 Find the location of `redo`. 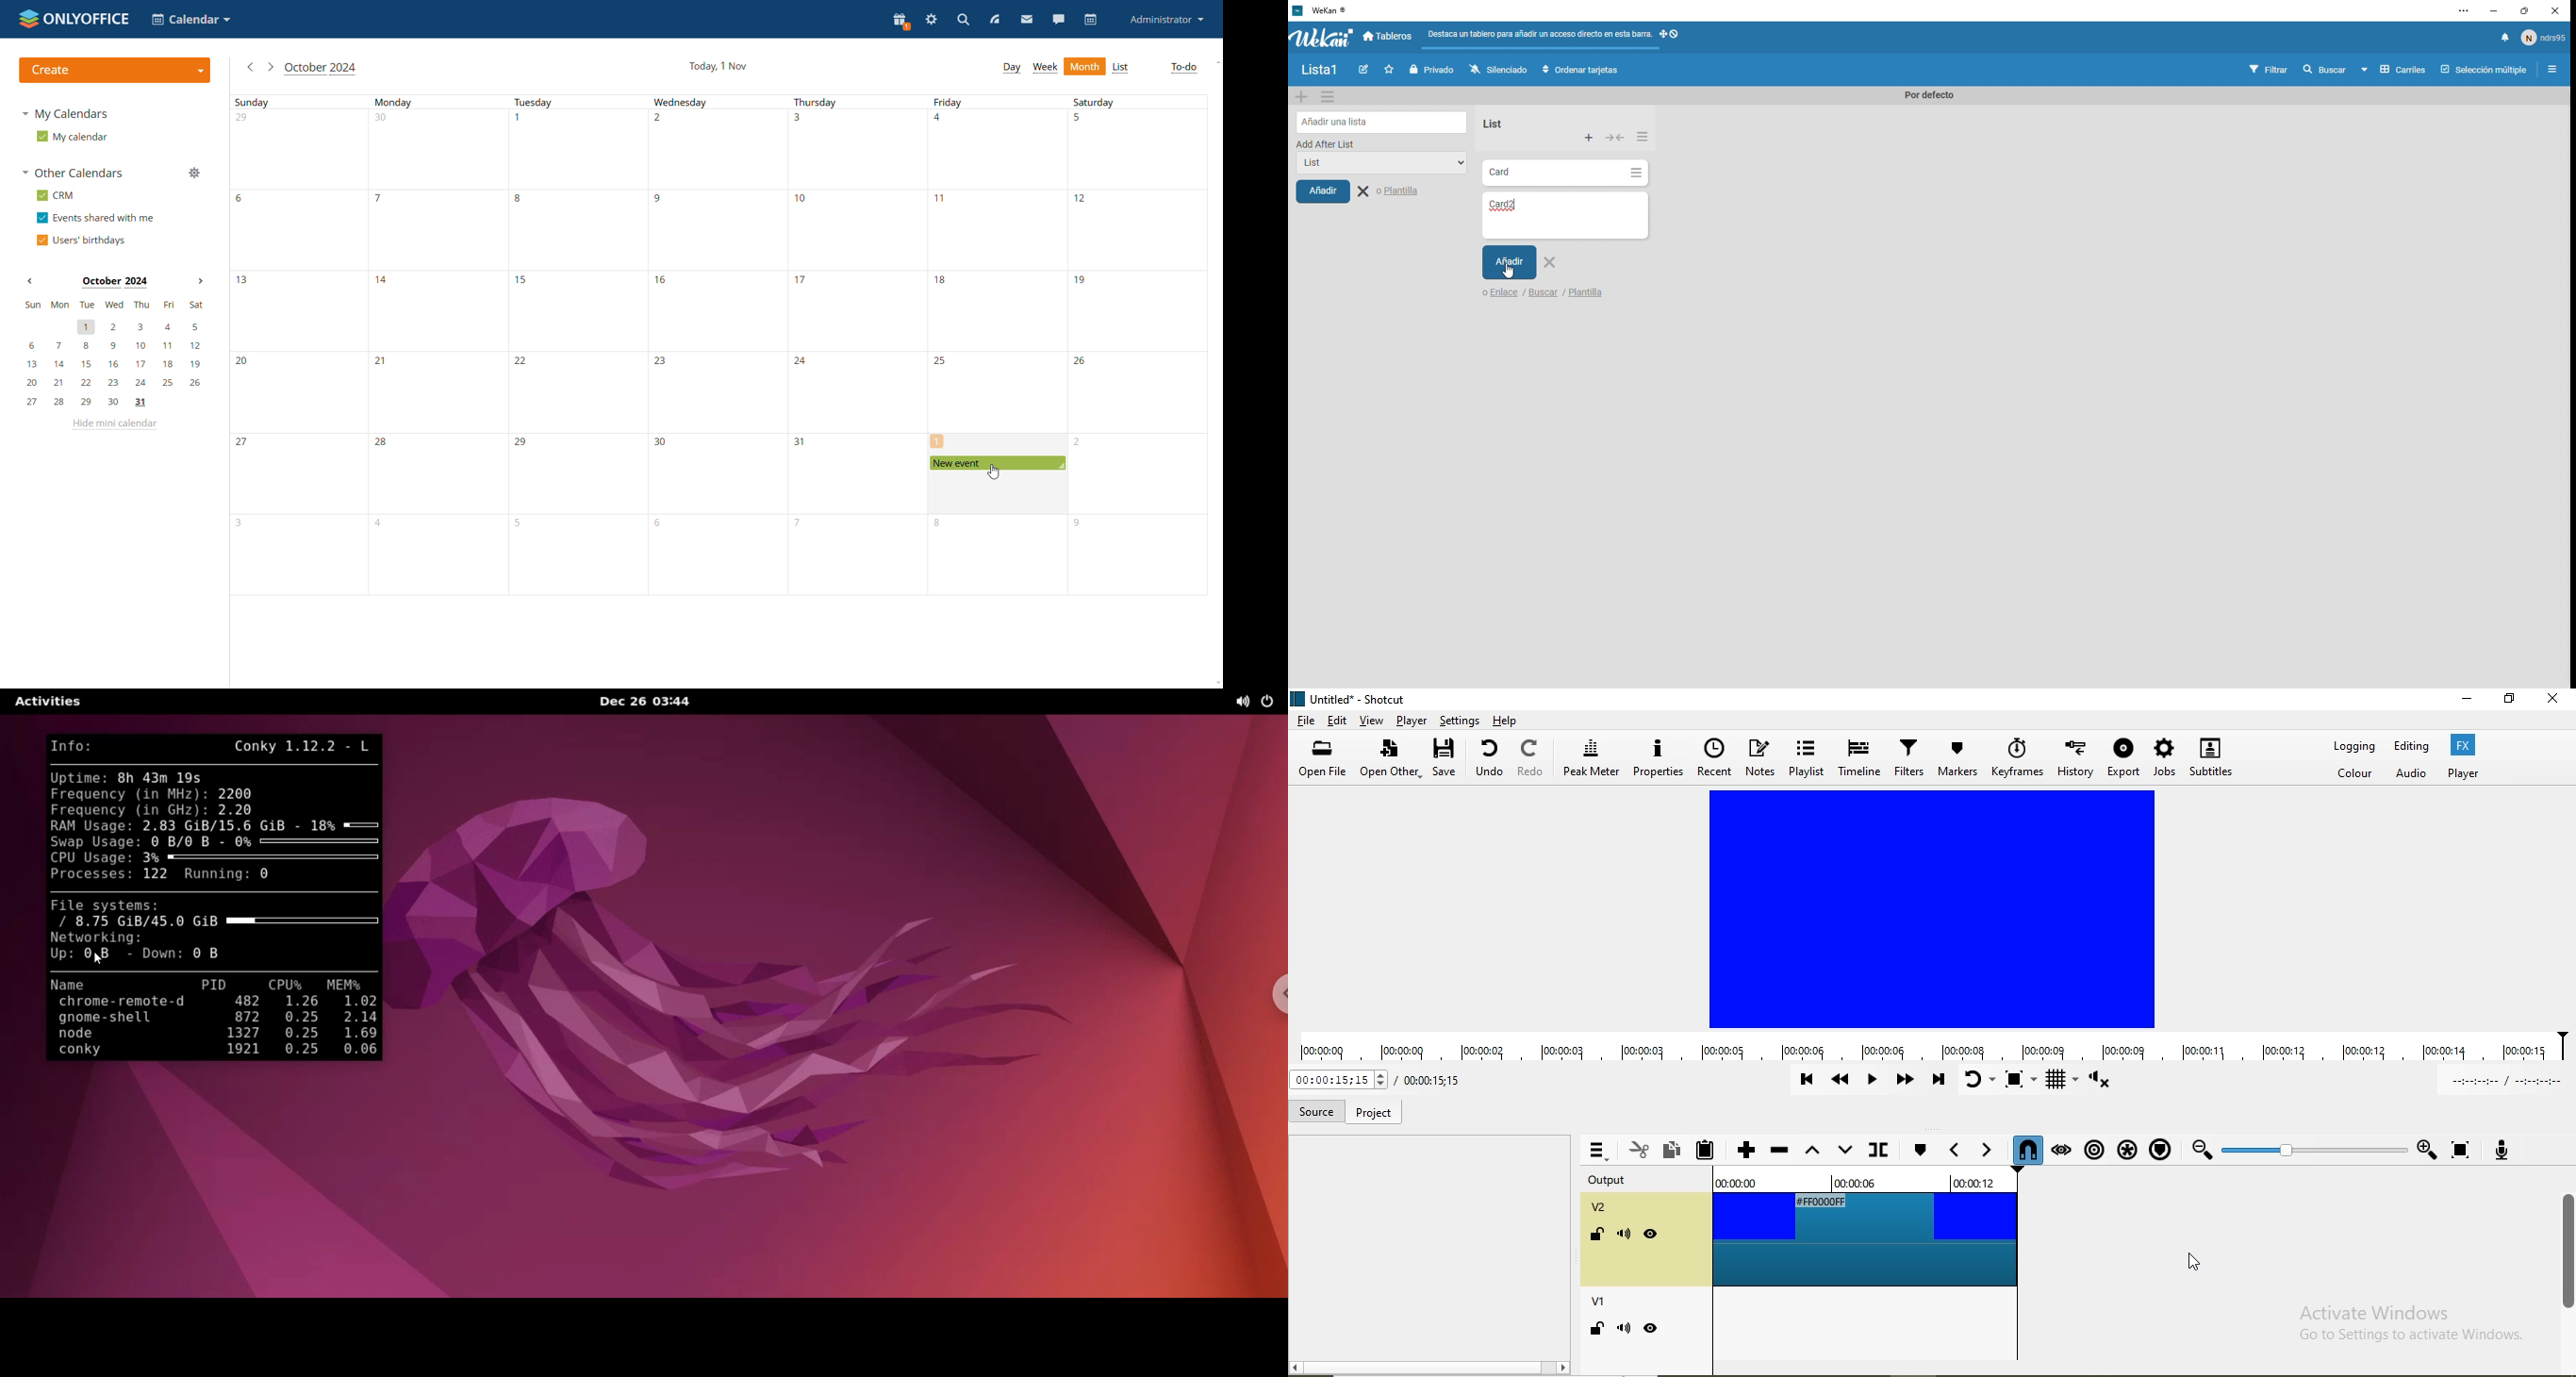

redo is located at coordinates (1531, 758).